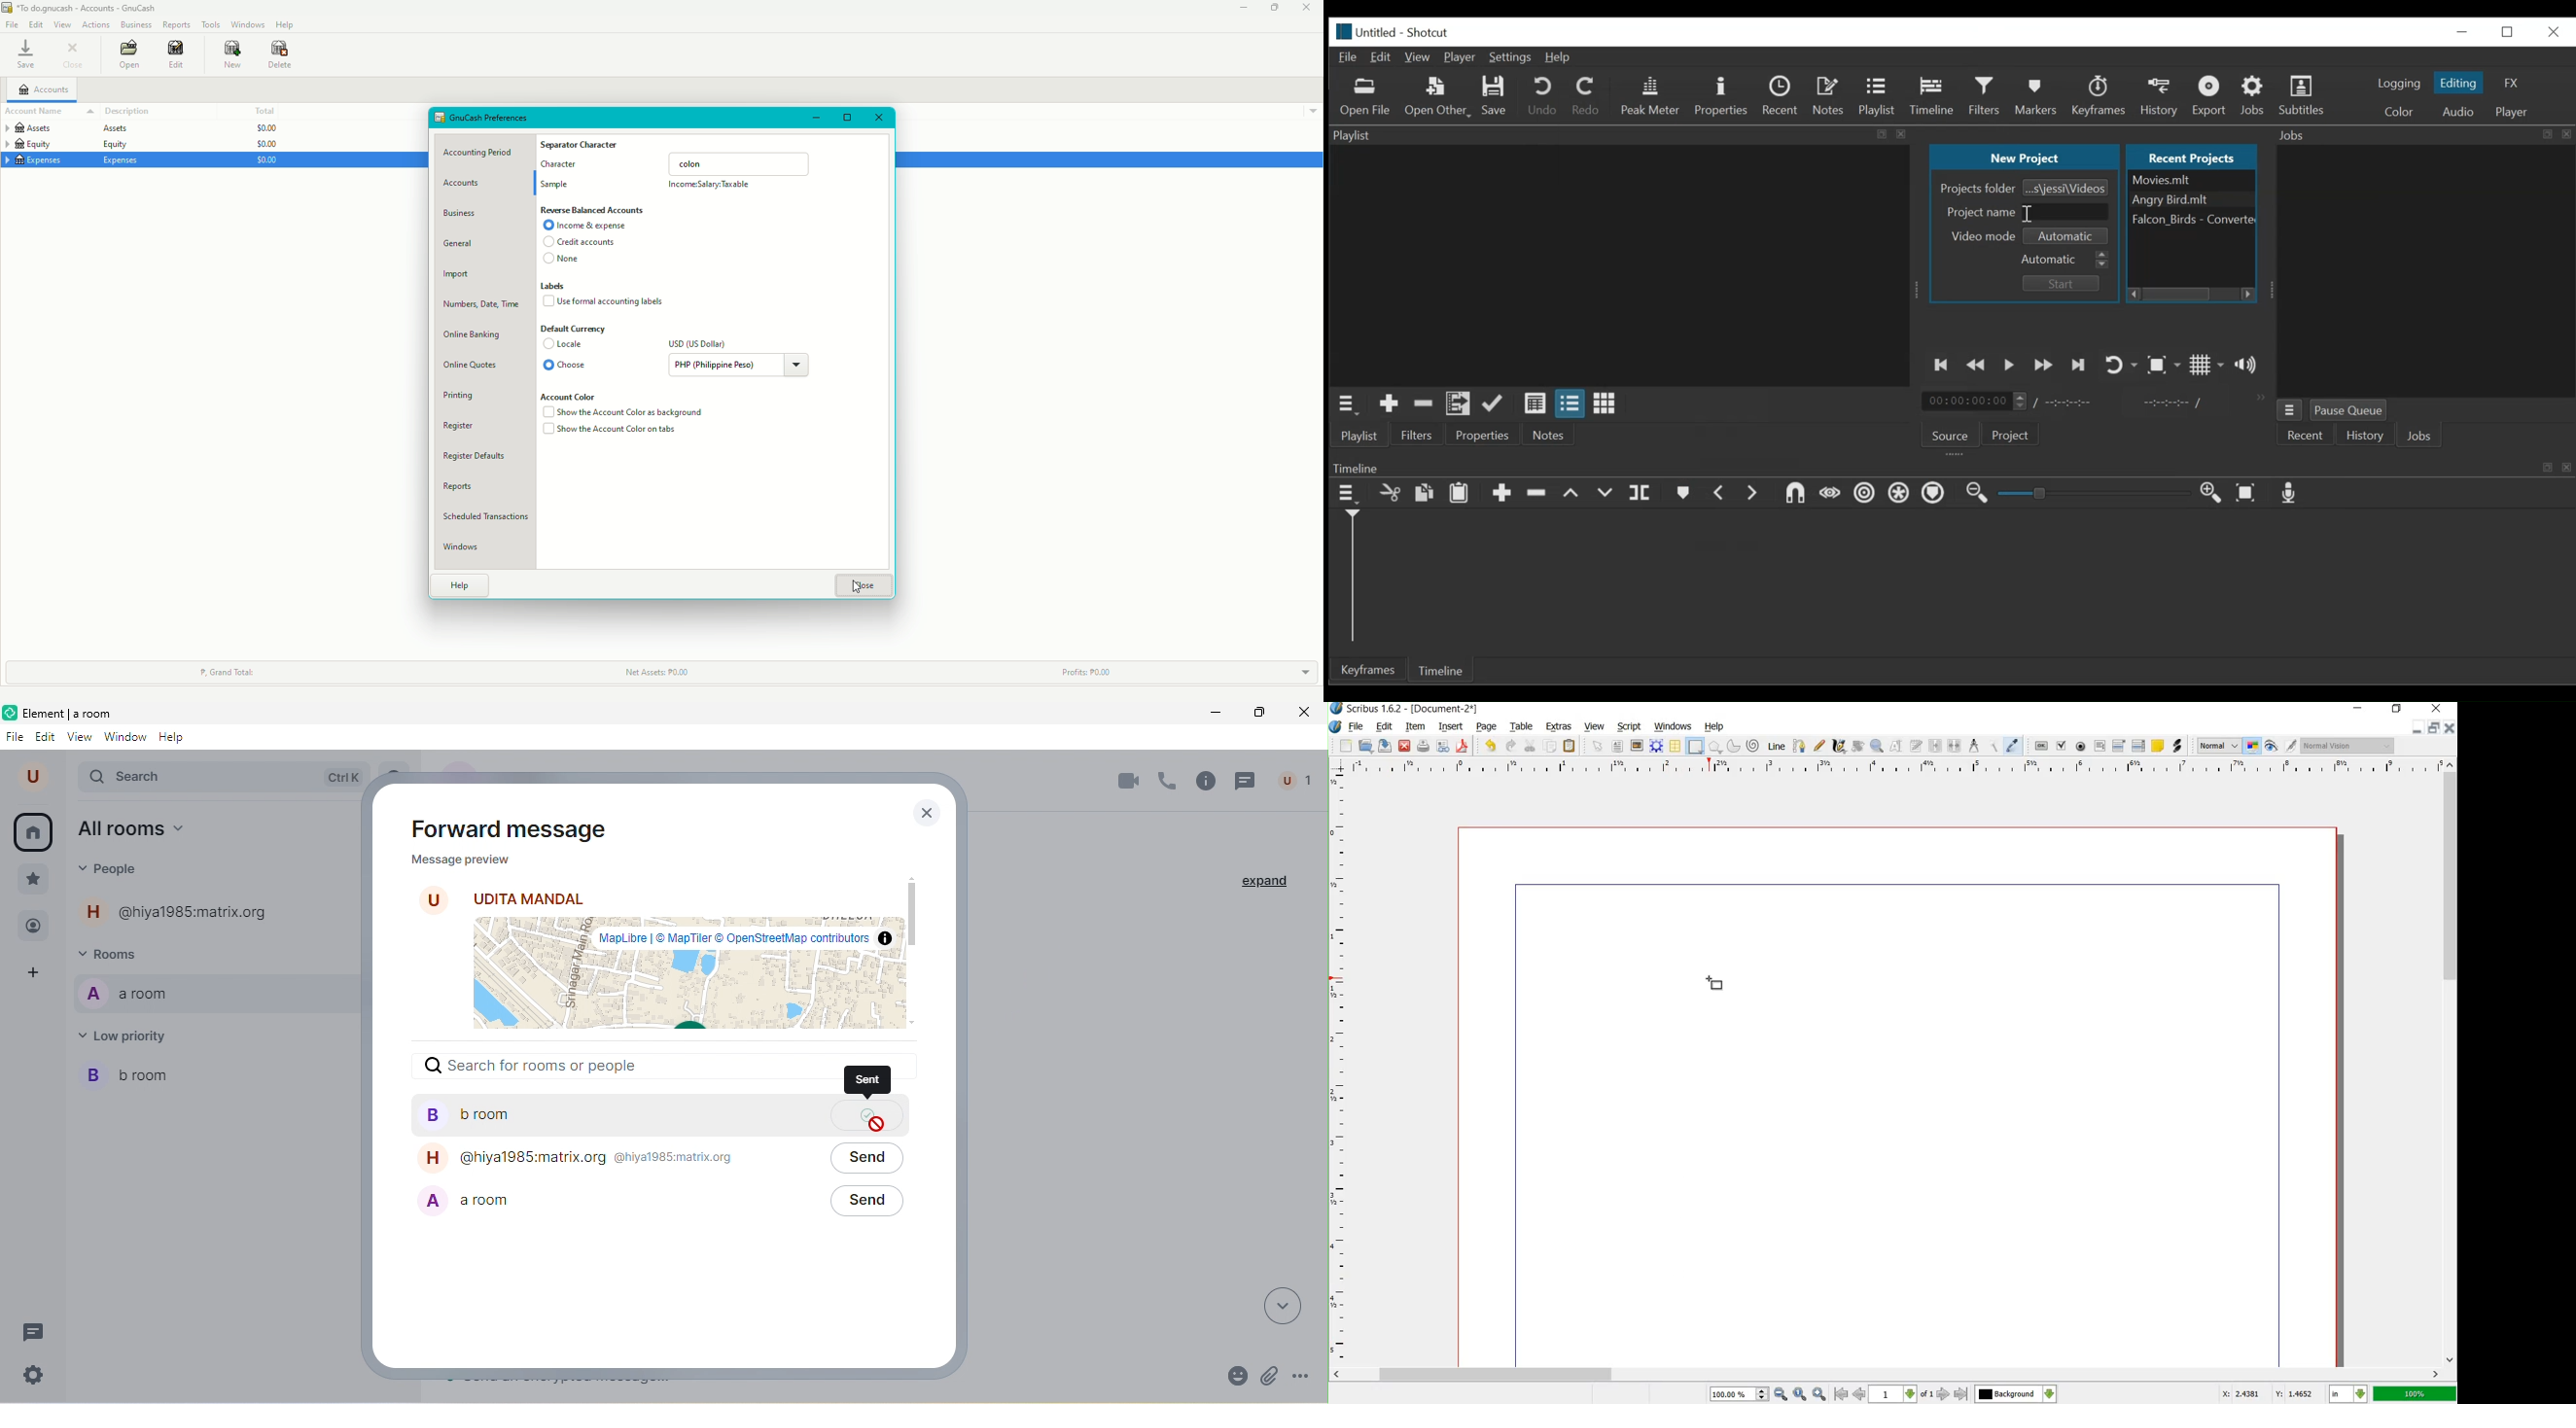  What do you see at coordinates (49, 112) in the screenshot?
I see `Account Name` at bounding box center [49, 112].